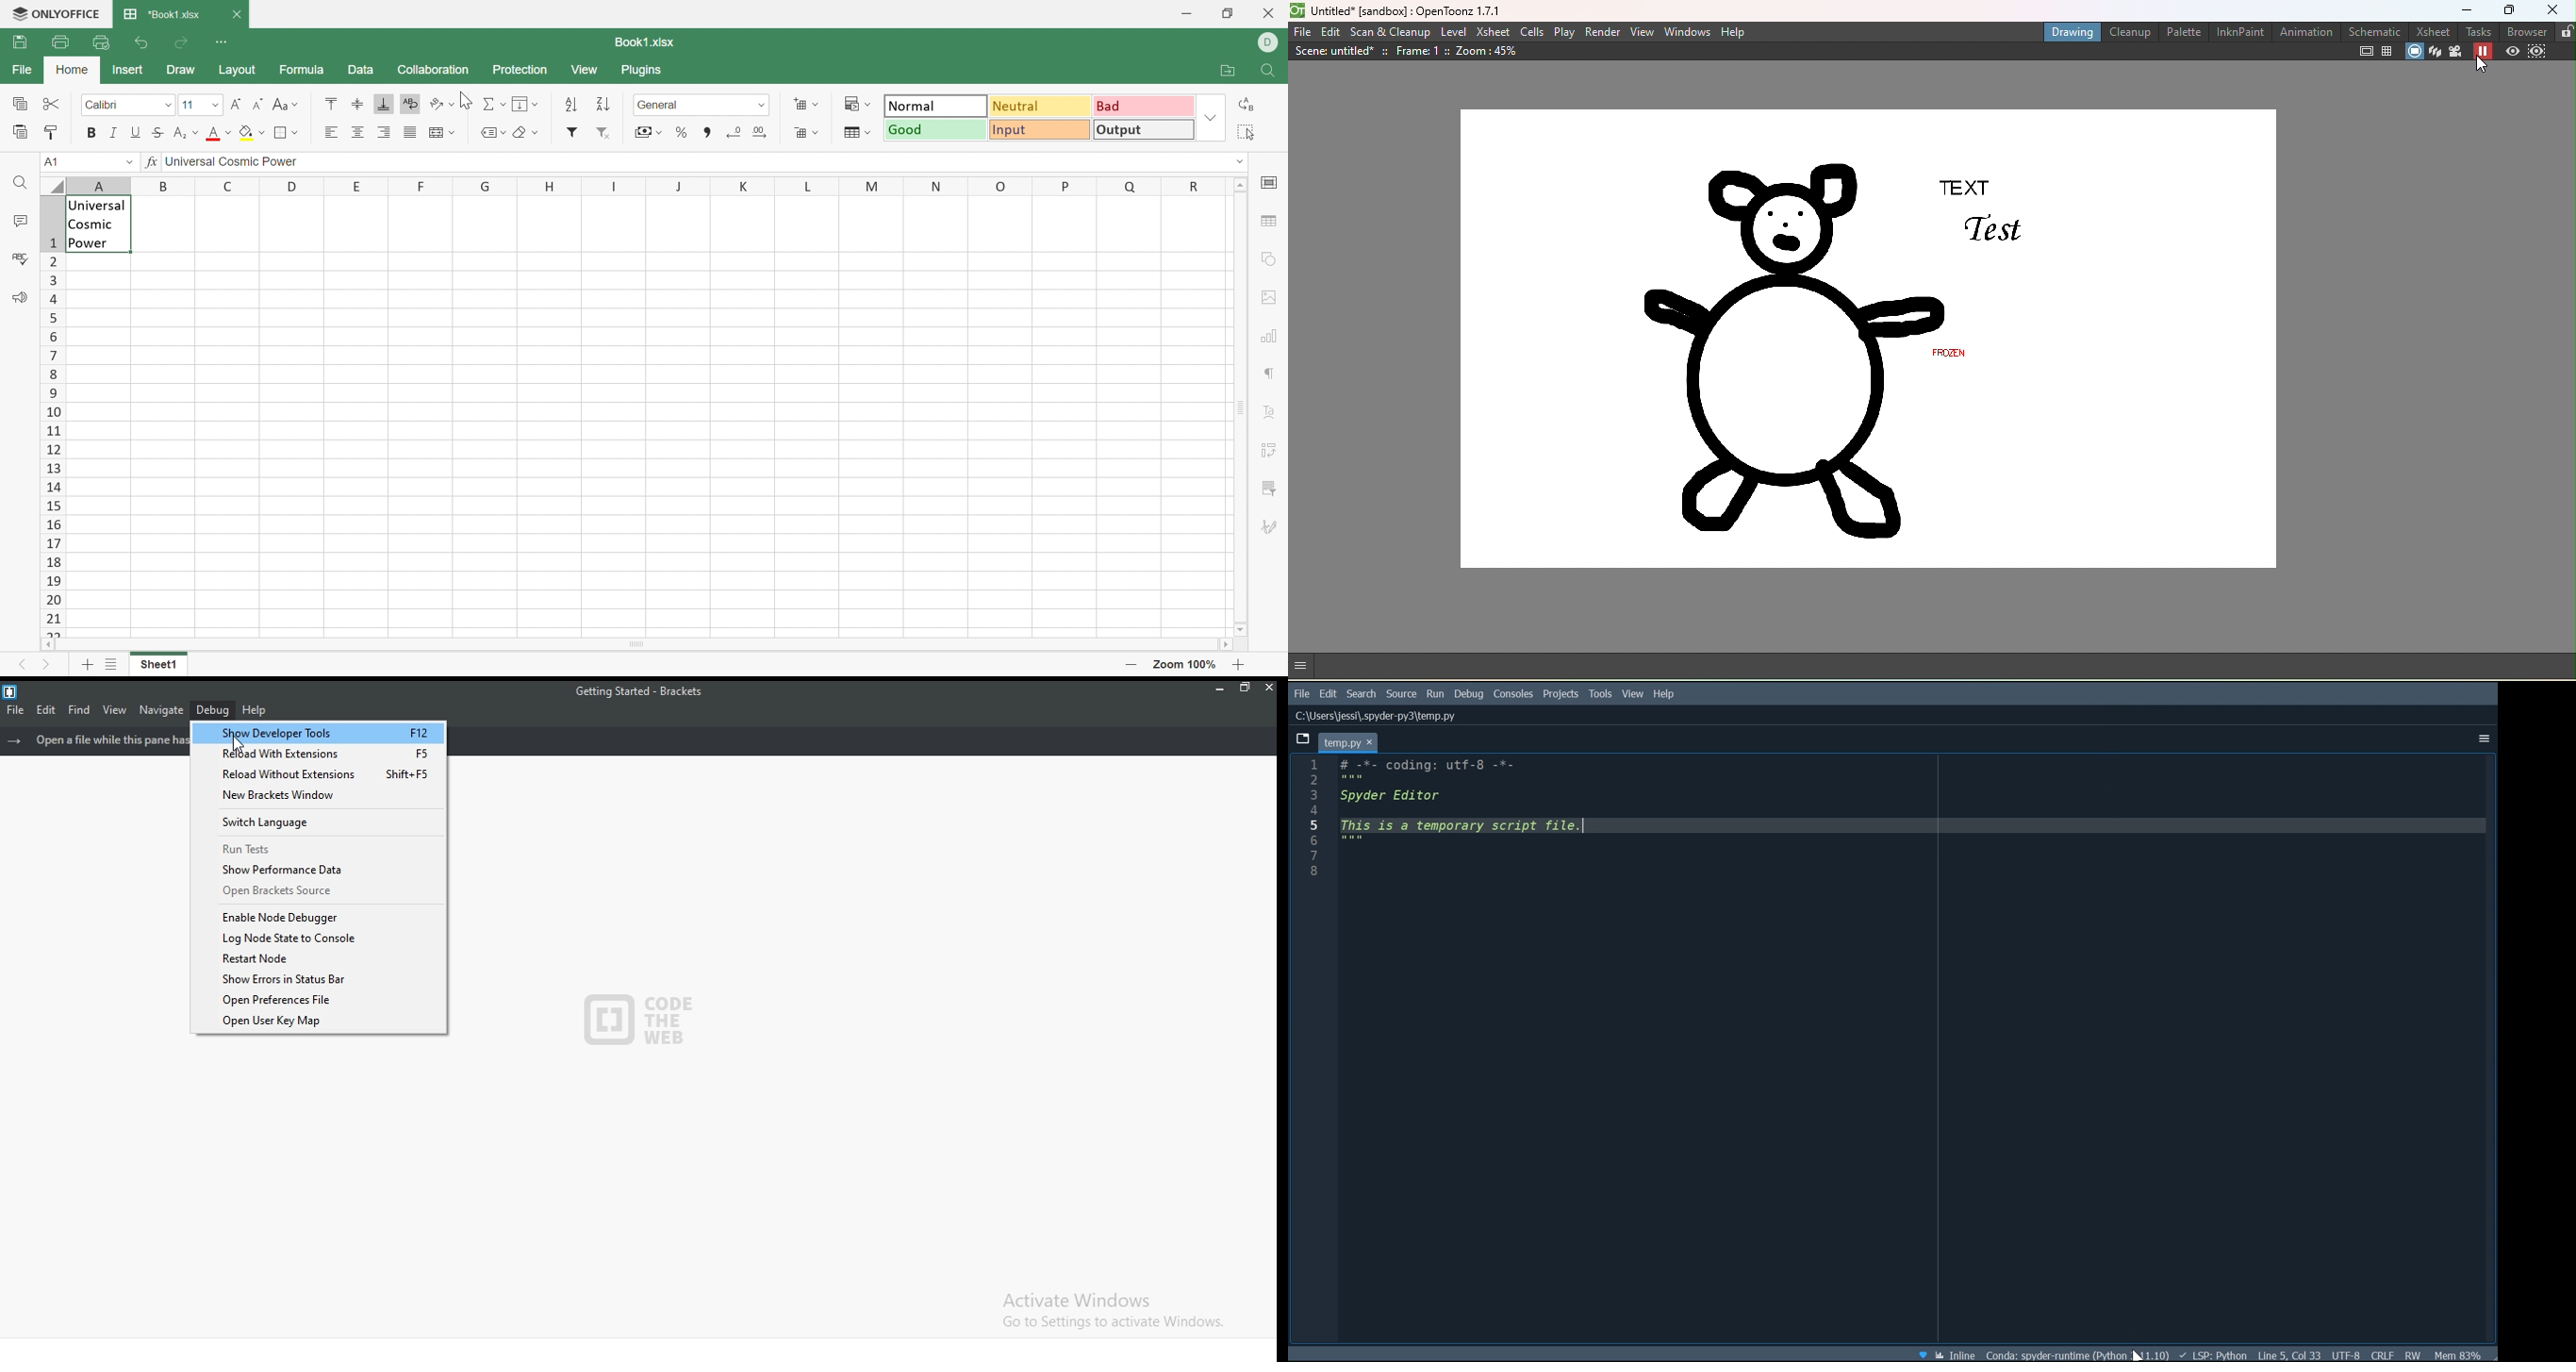 The image size is (2576, 1372). Describe the element at coordinates (1271, 376) in the screenshot. I see `Paragraph settings` at that location.